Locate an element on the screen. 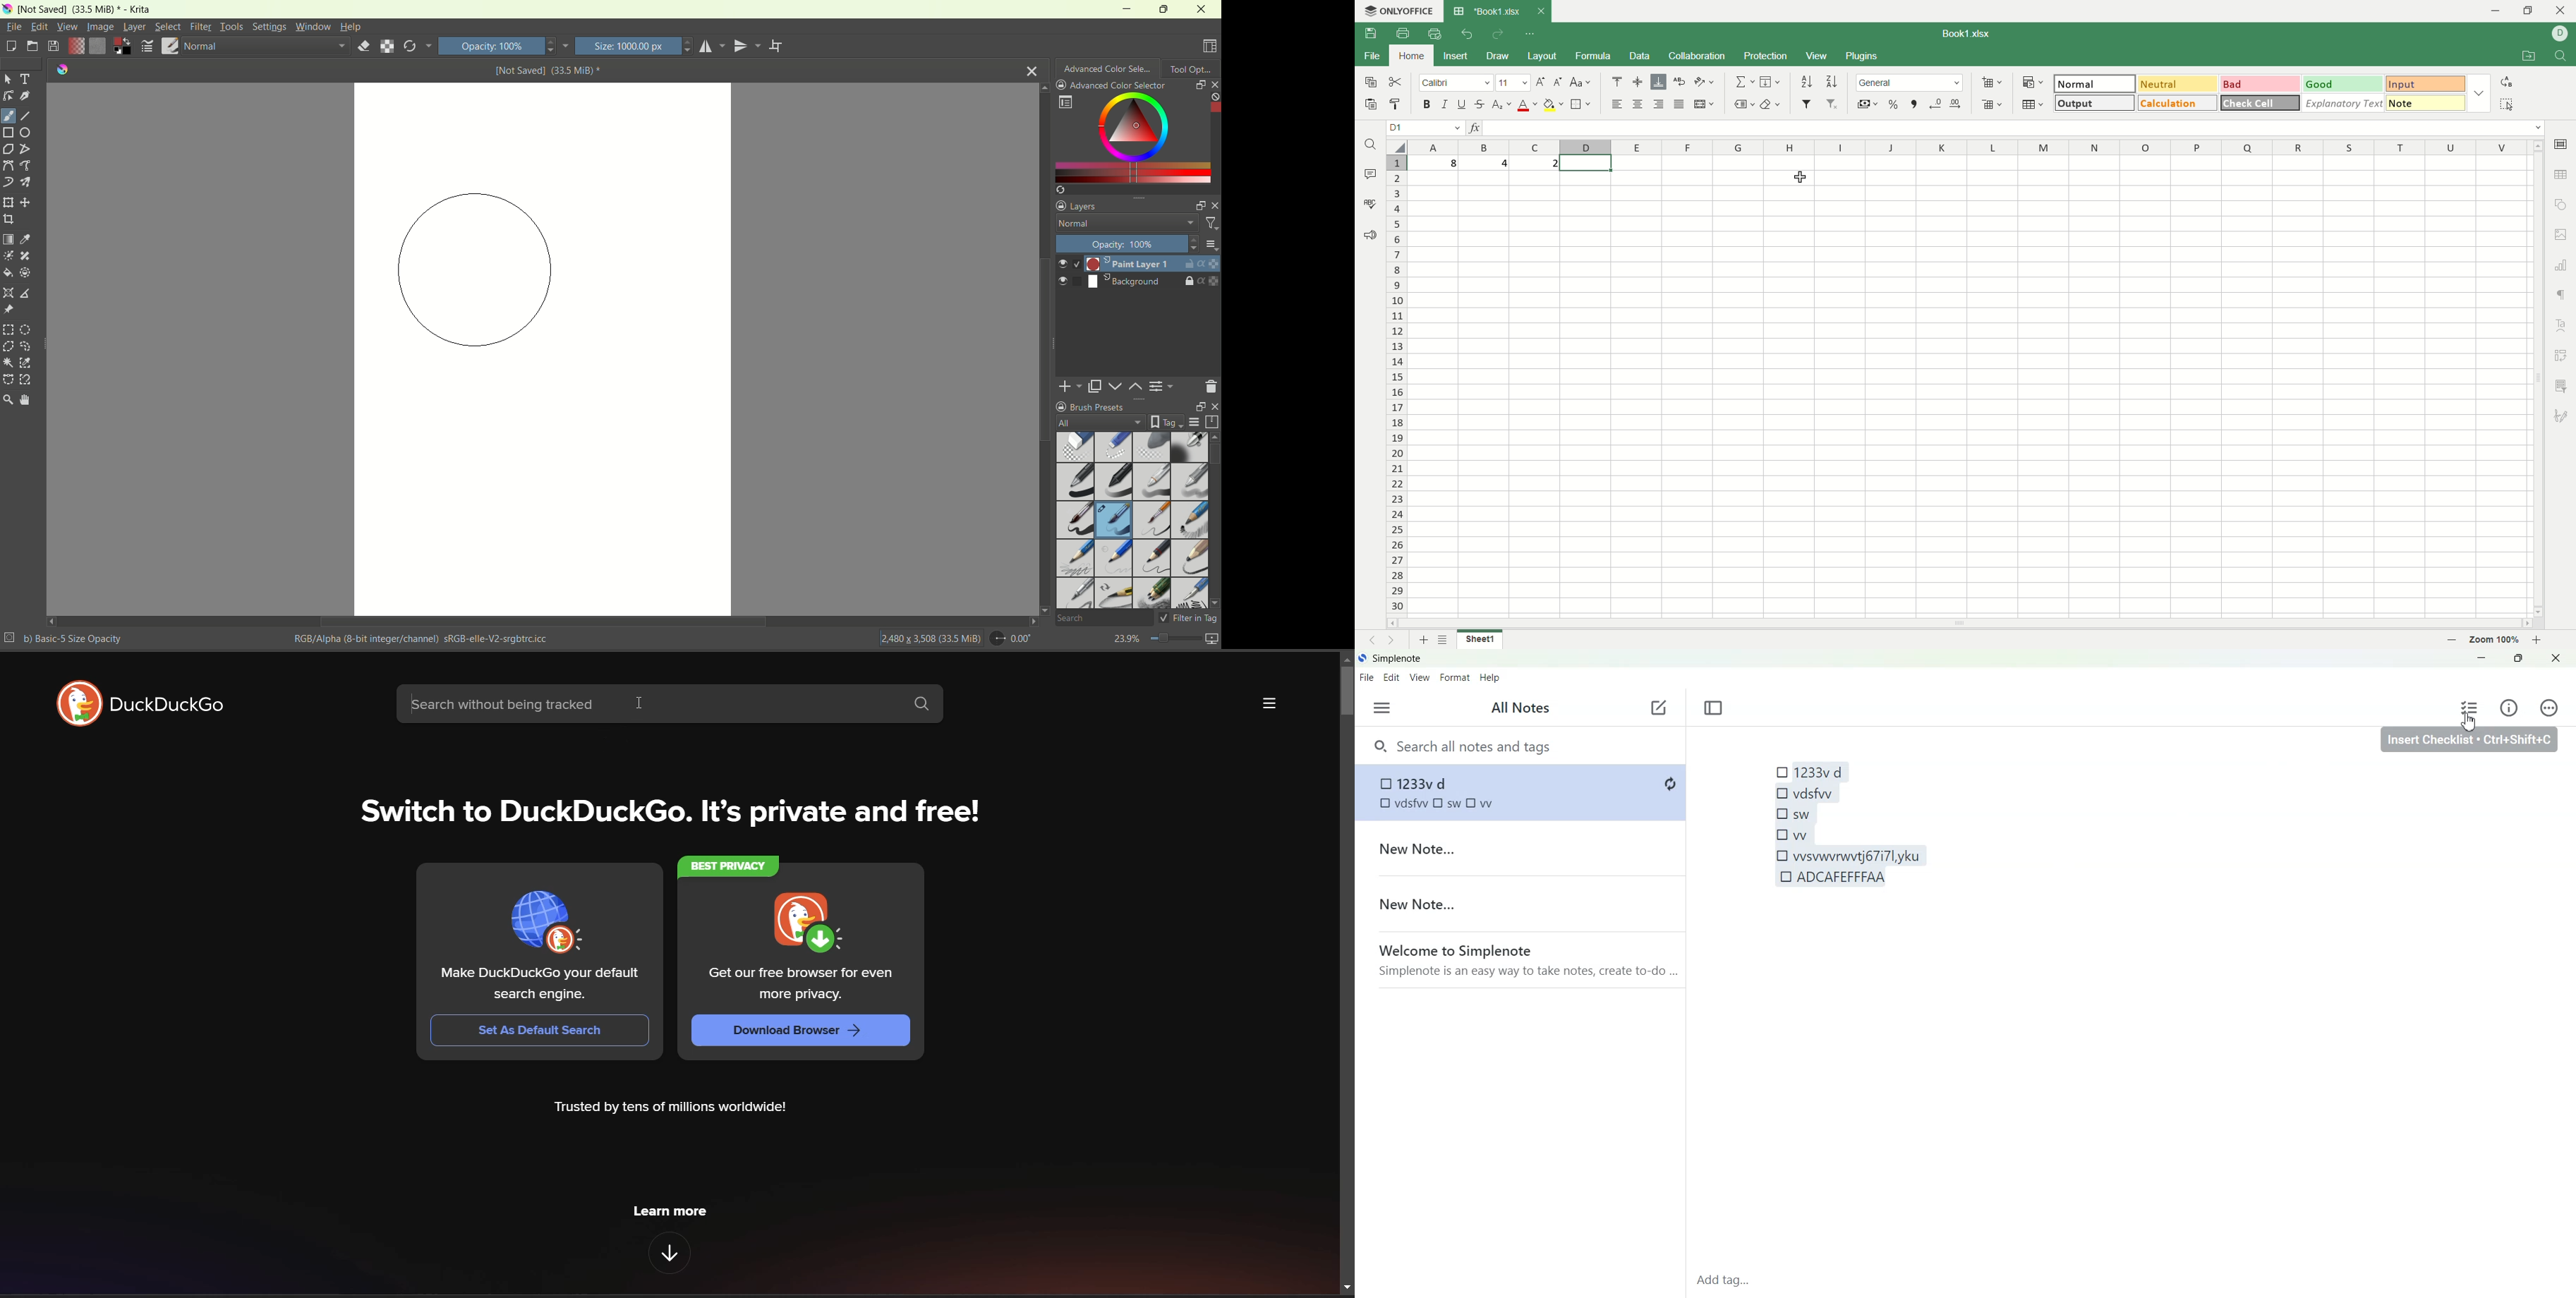 The height and width of the screenshot is (1316, 2576). delete or change layer properties is located at coordinates (1163, 388).